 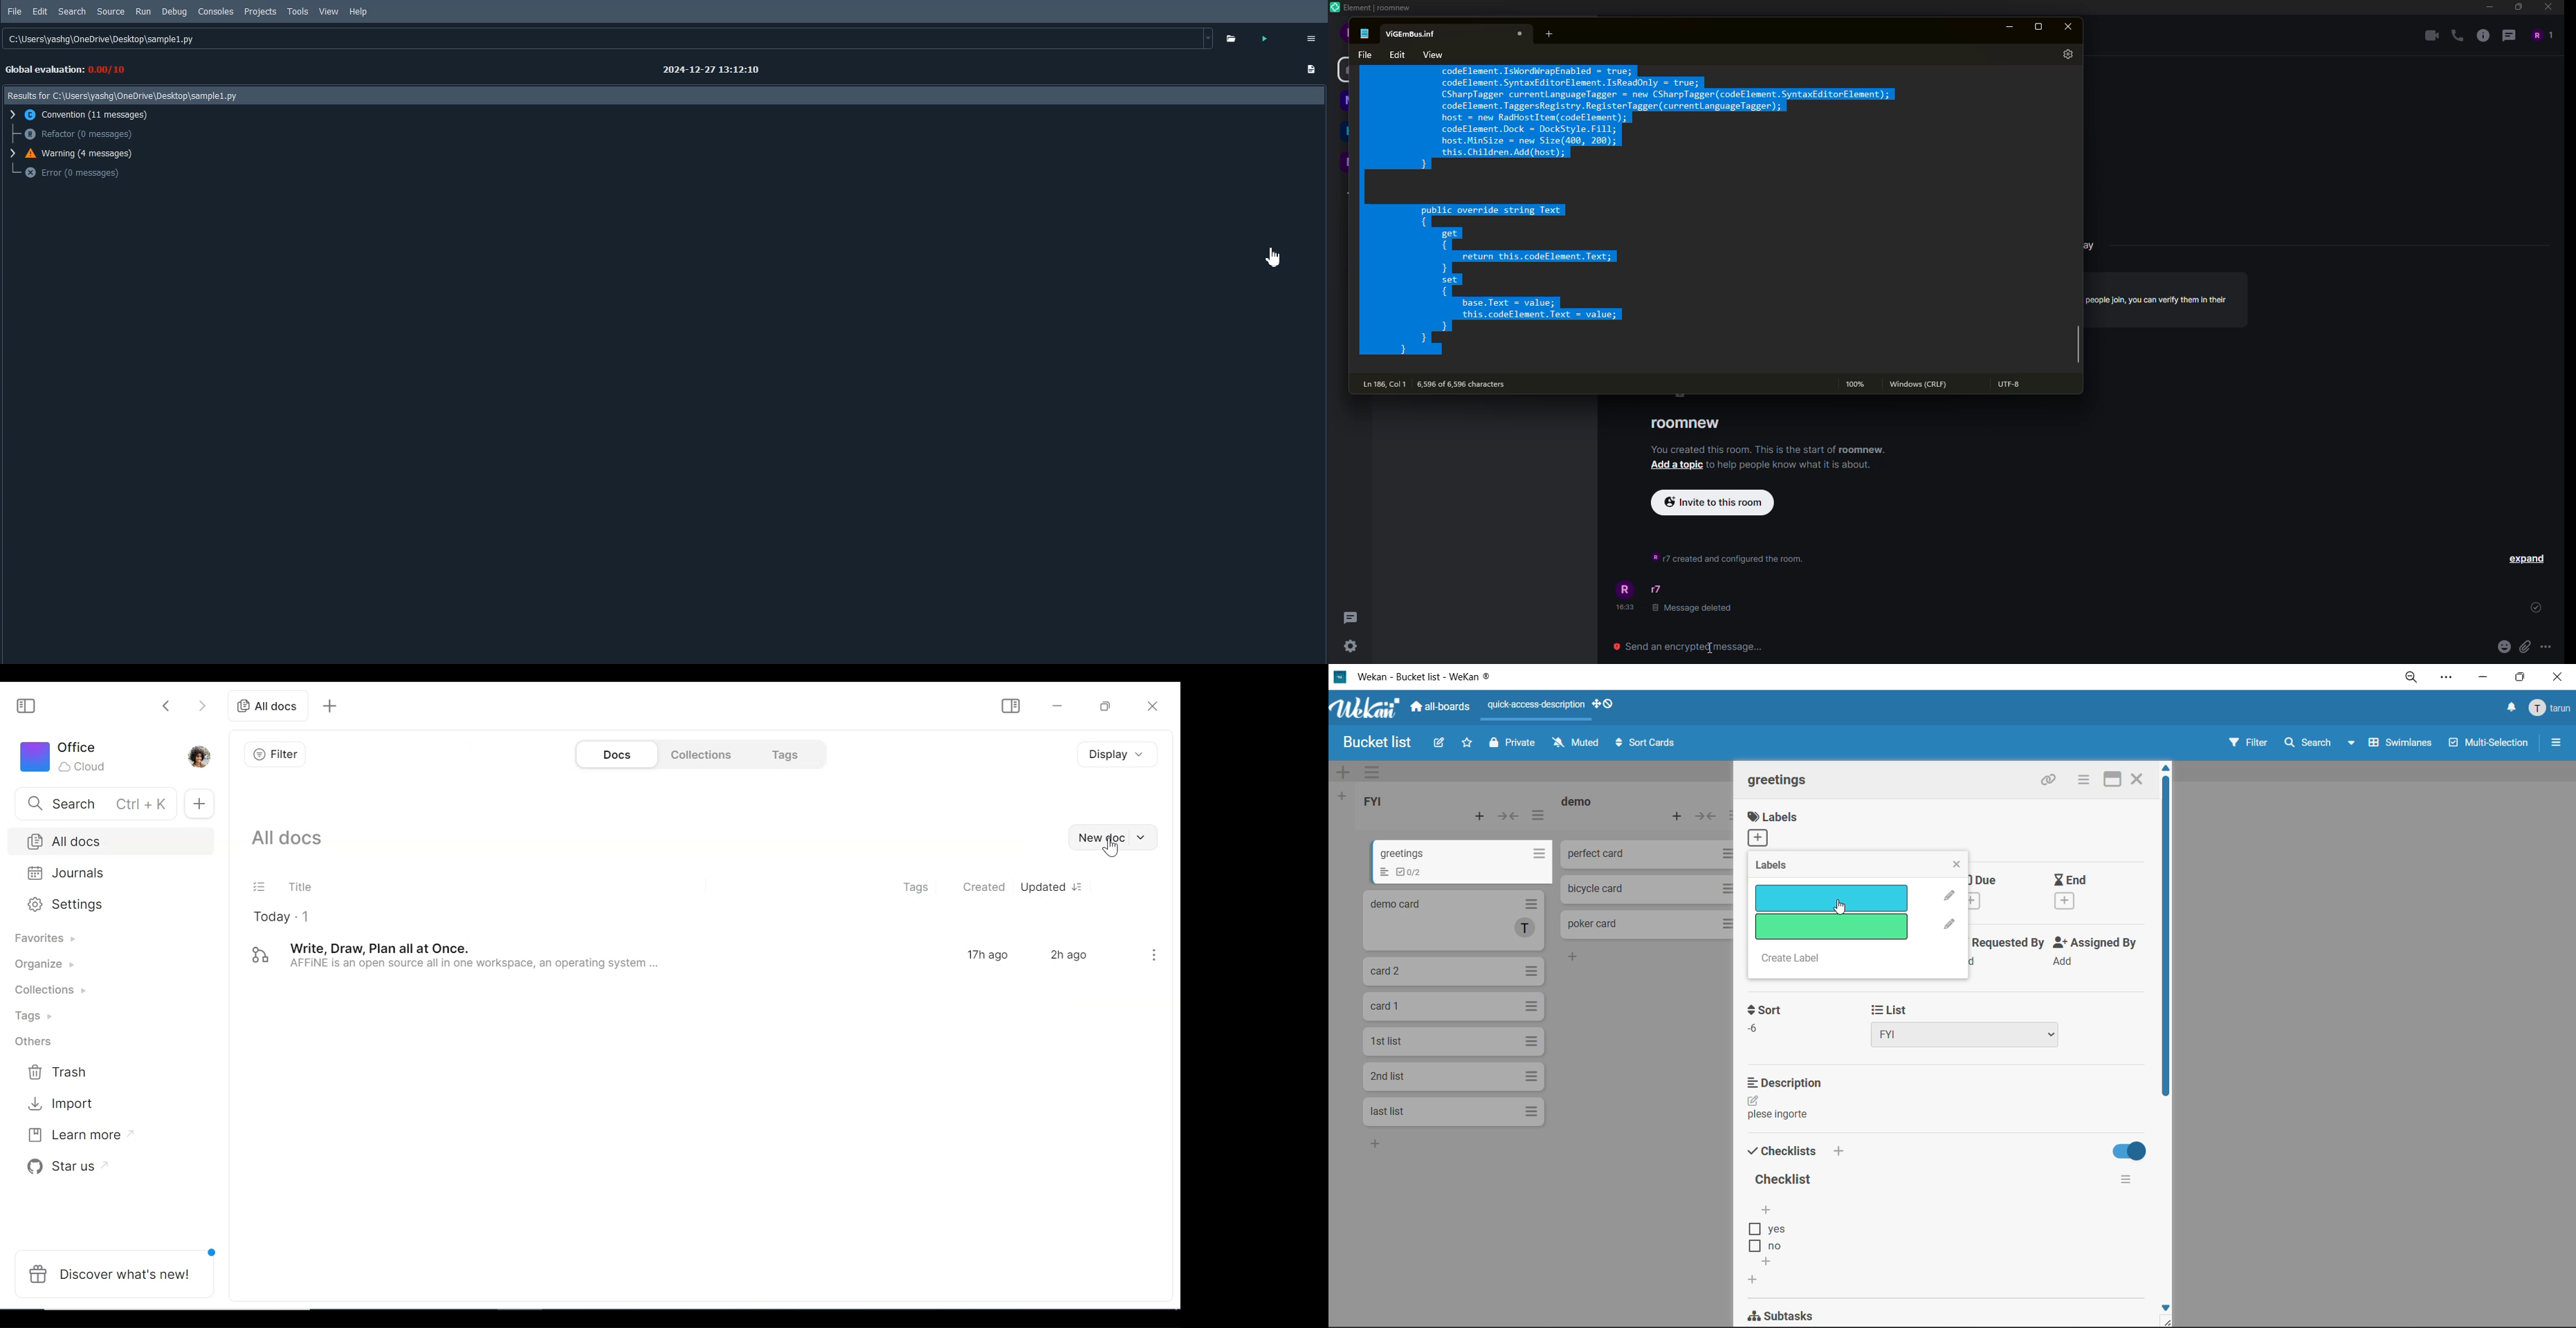 I want to click on Warning, so click(x=77, y=154).